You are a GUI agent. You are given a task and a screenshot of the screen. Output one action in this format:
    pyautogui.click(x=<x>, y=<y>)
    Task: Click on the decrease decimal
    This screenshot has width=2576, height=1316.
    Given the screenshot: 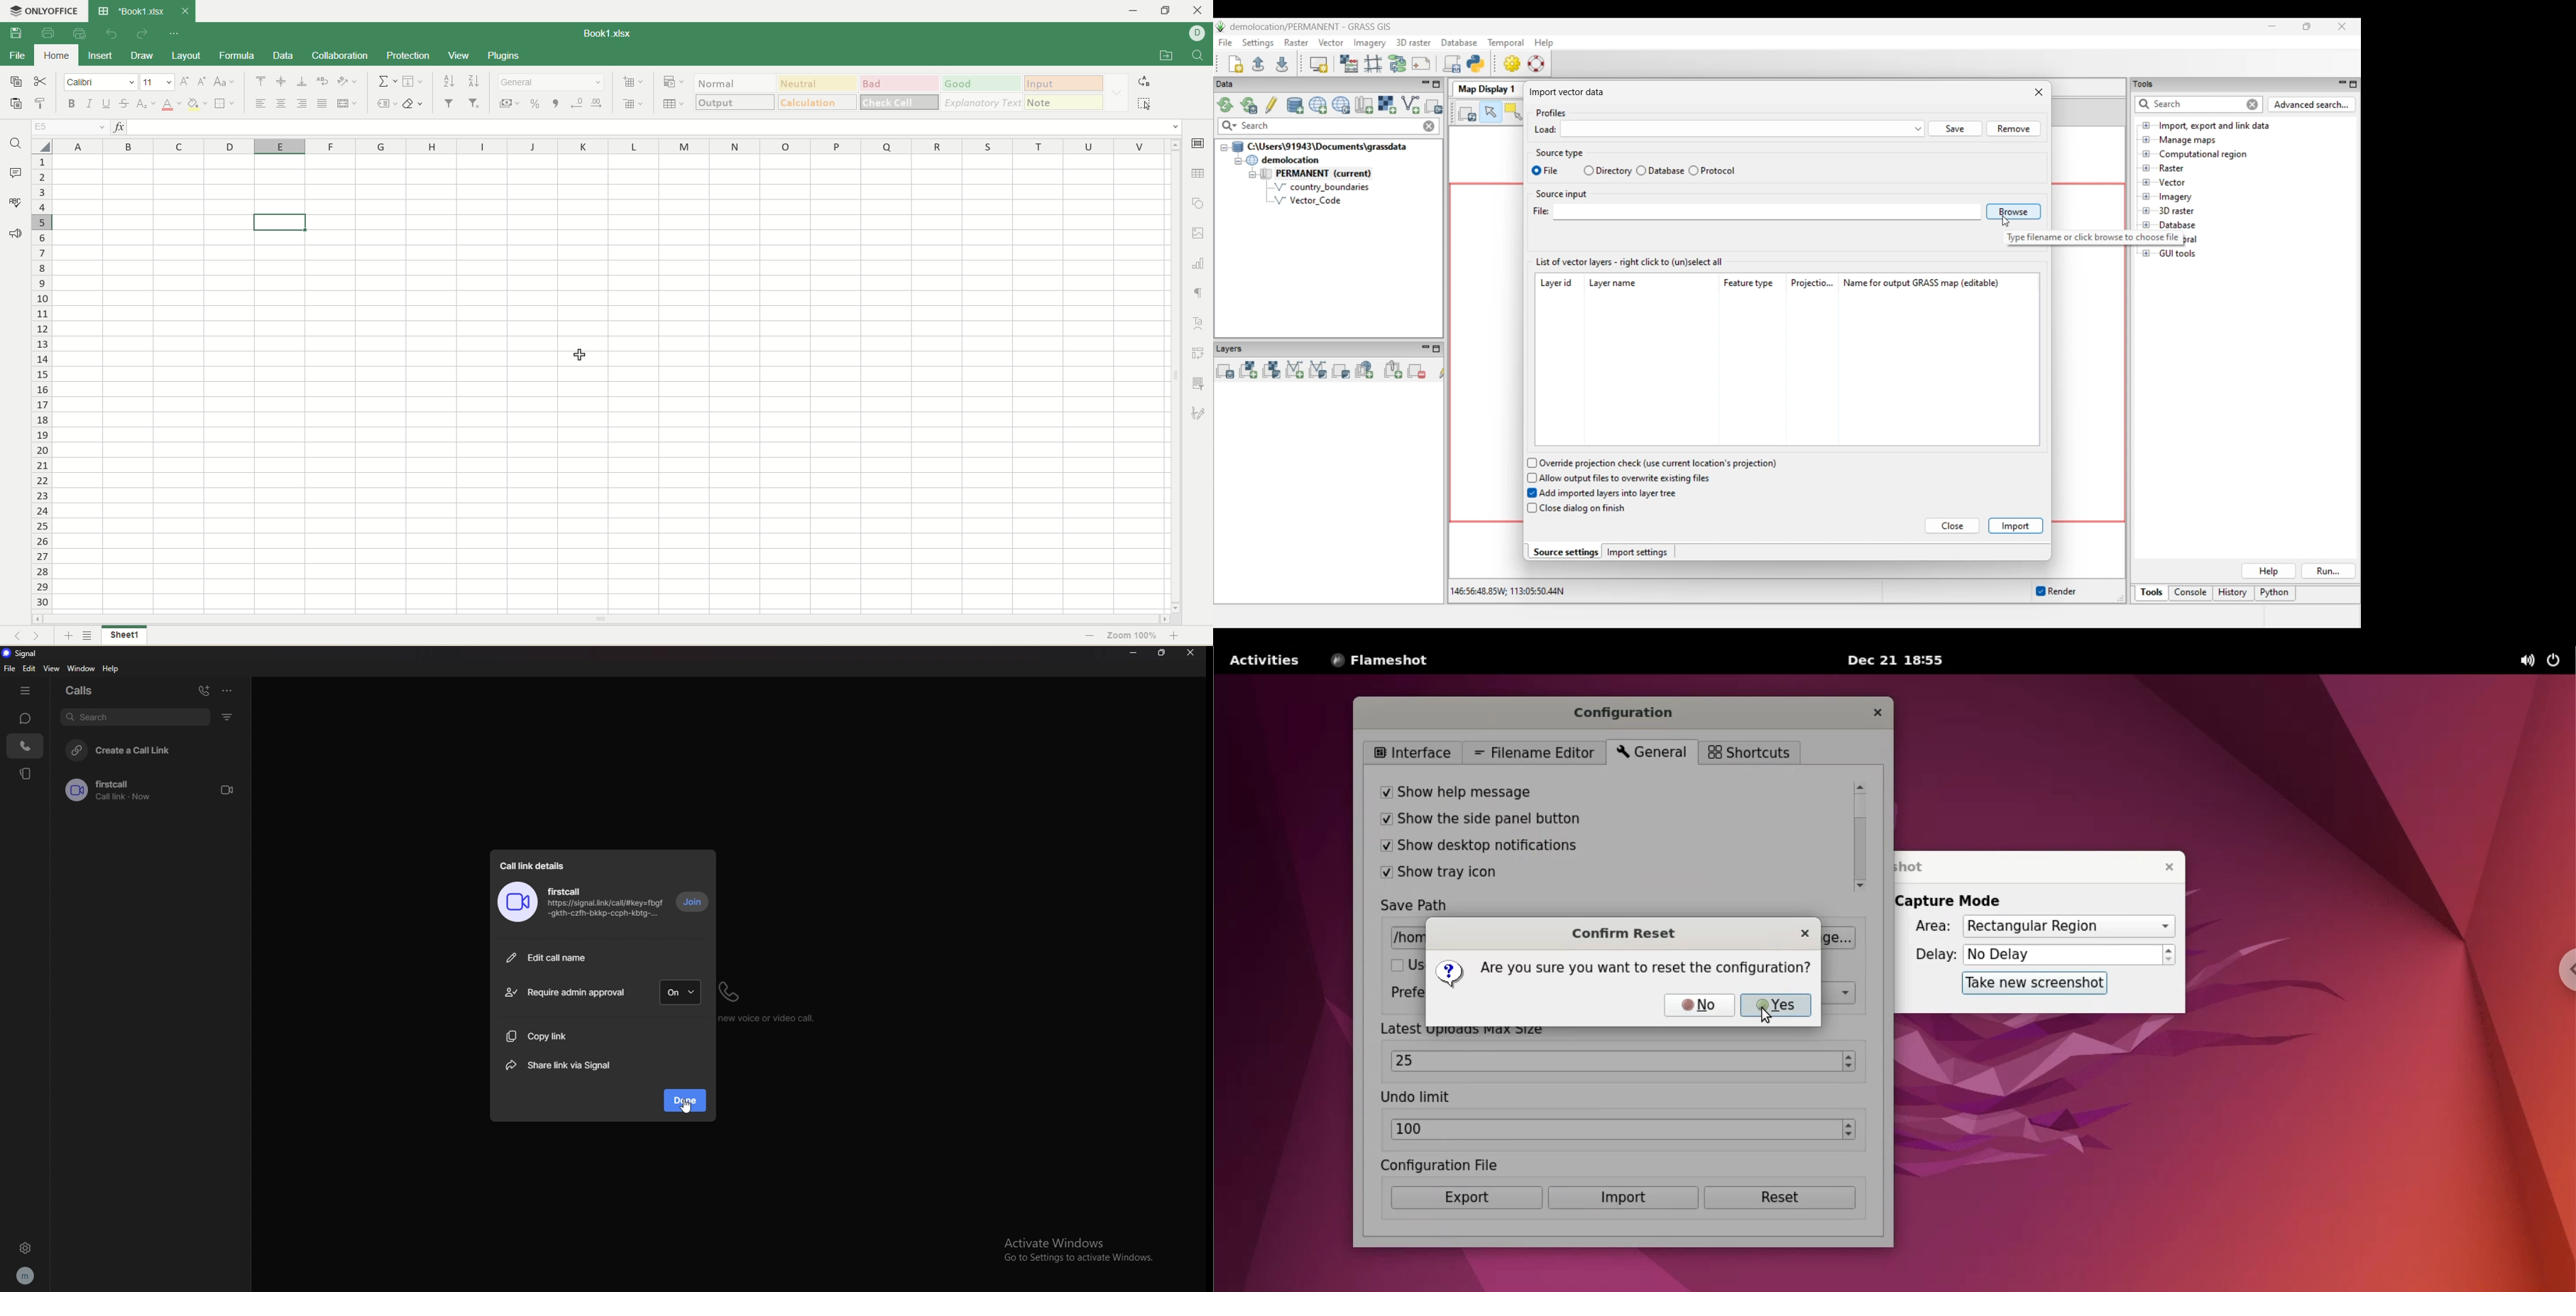 What is the action you would take?
    pyautogui.click(x=575, y=103)
    